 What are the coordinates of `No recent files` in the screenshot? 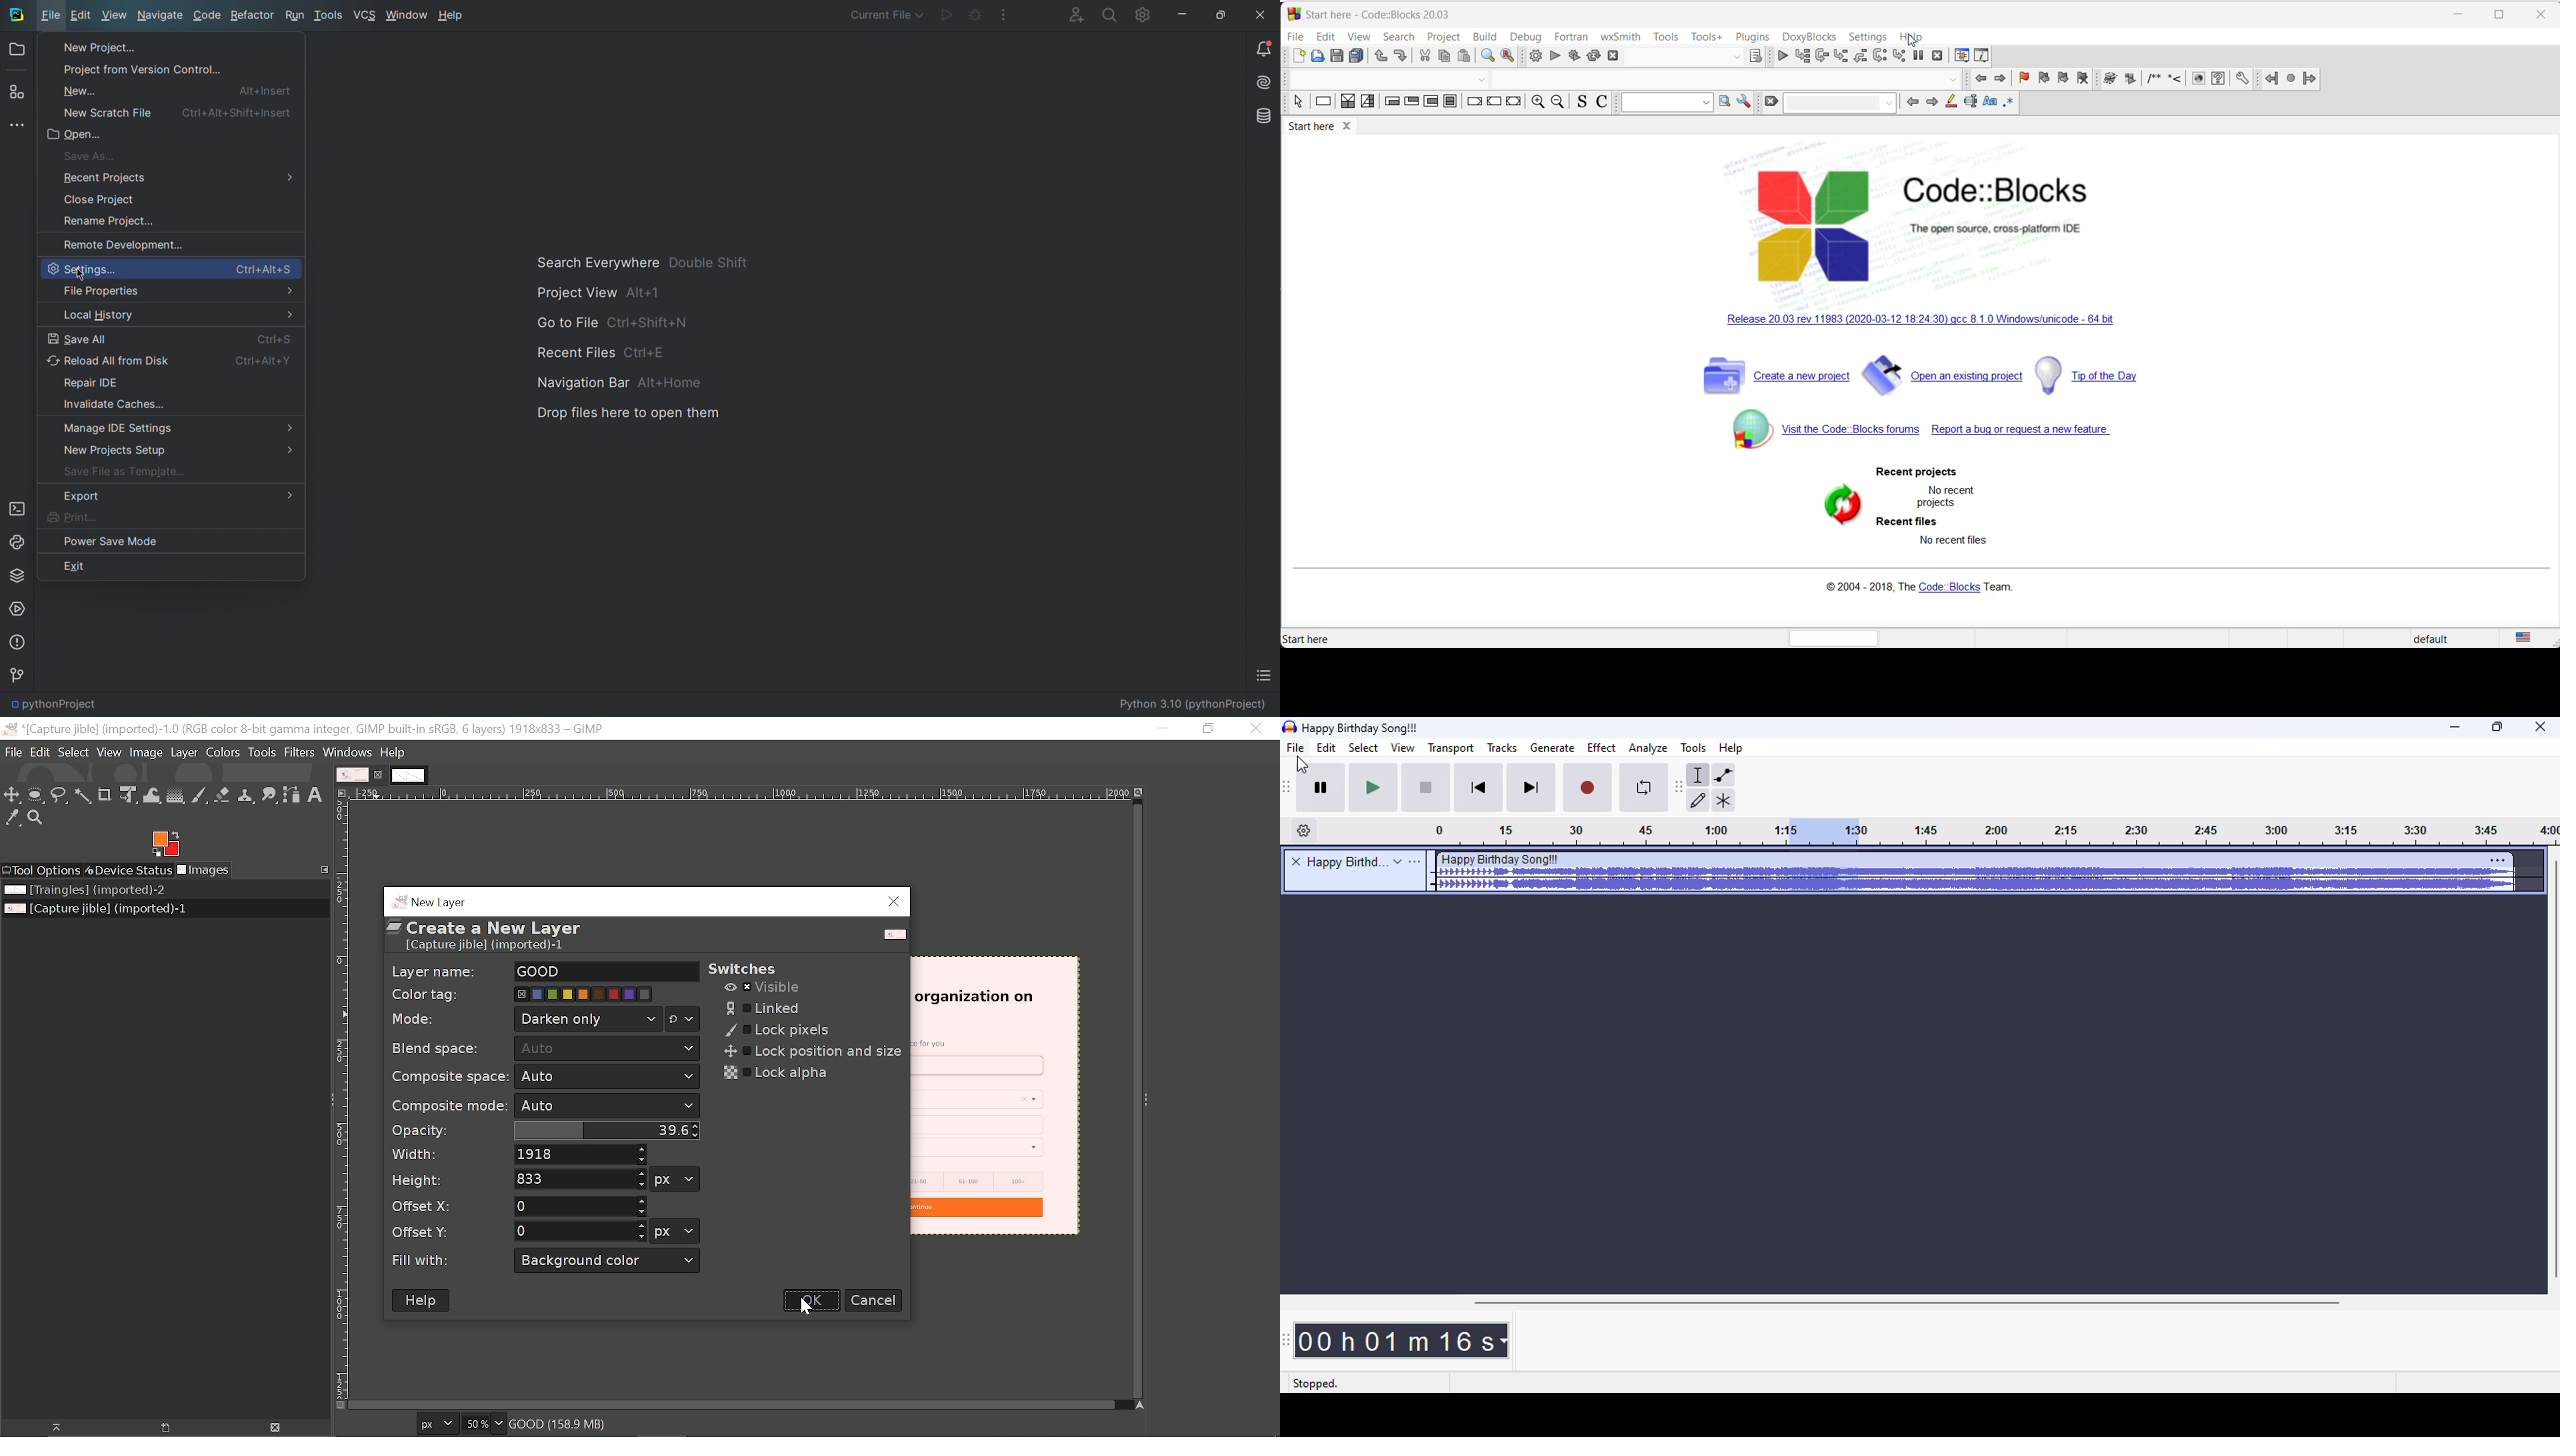 It's located at (1953, 540).